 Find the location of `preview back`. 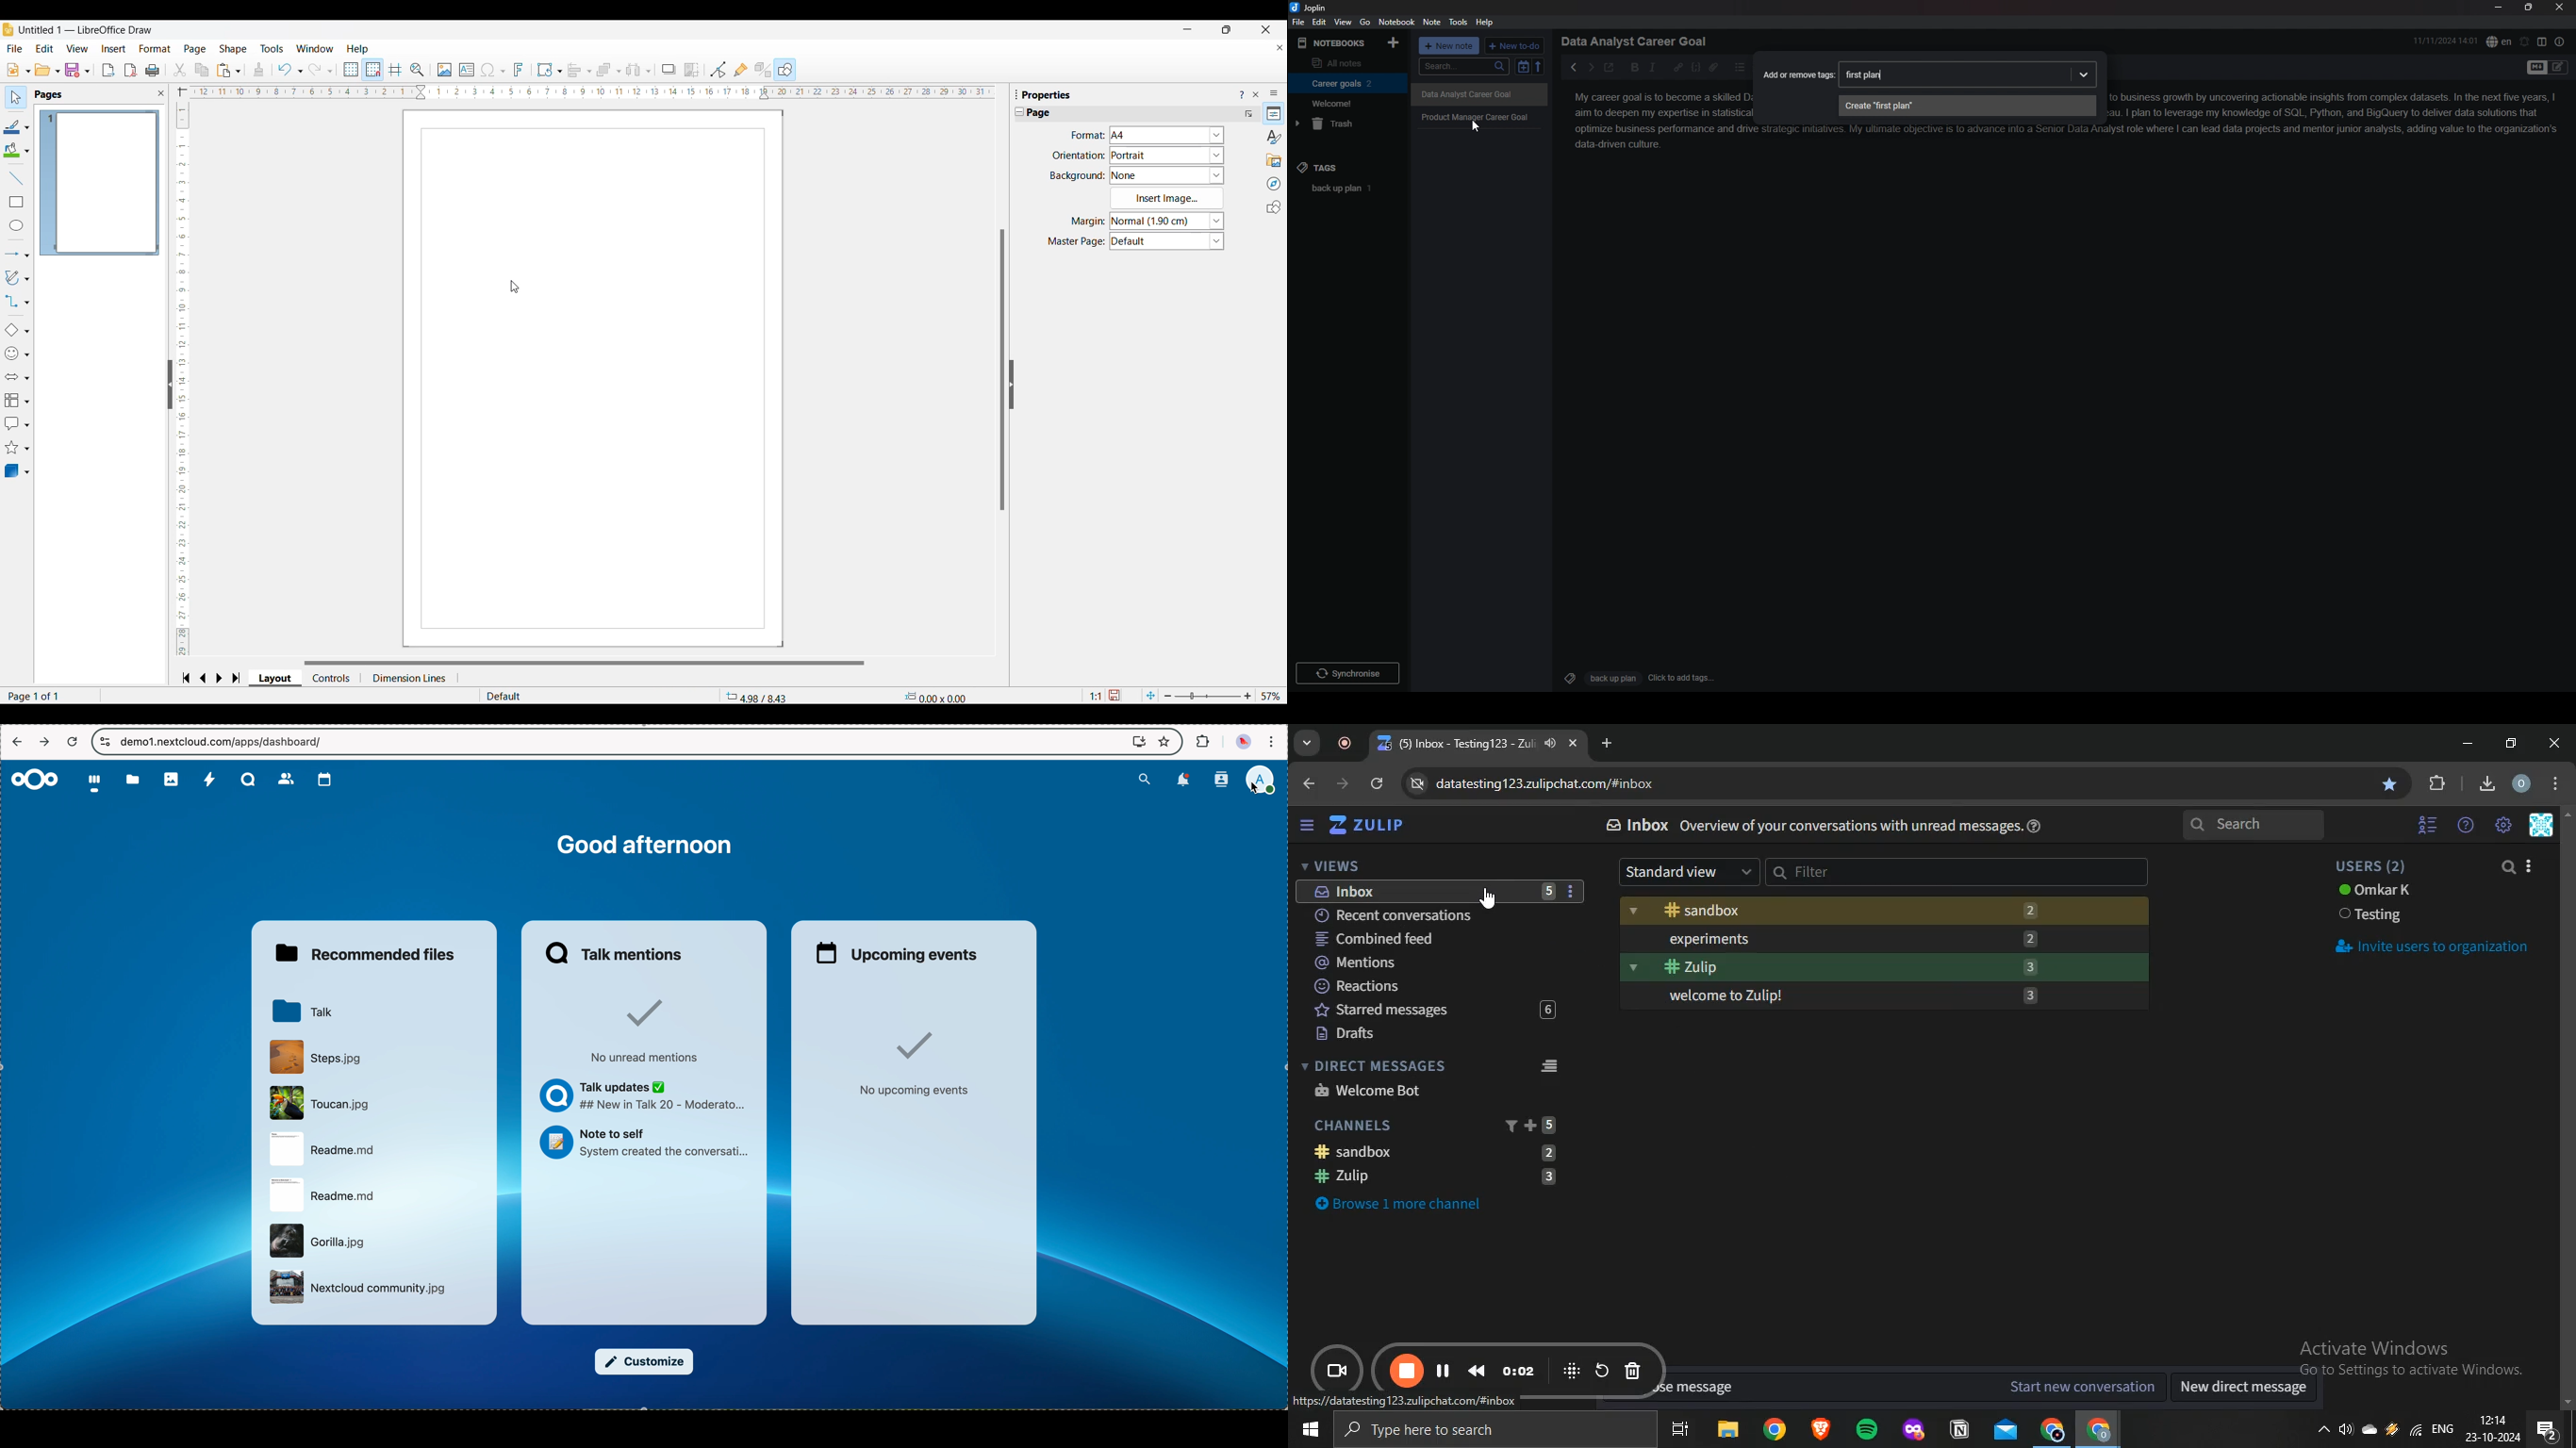

preview back is located at coordinates (1477, 1370).